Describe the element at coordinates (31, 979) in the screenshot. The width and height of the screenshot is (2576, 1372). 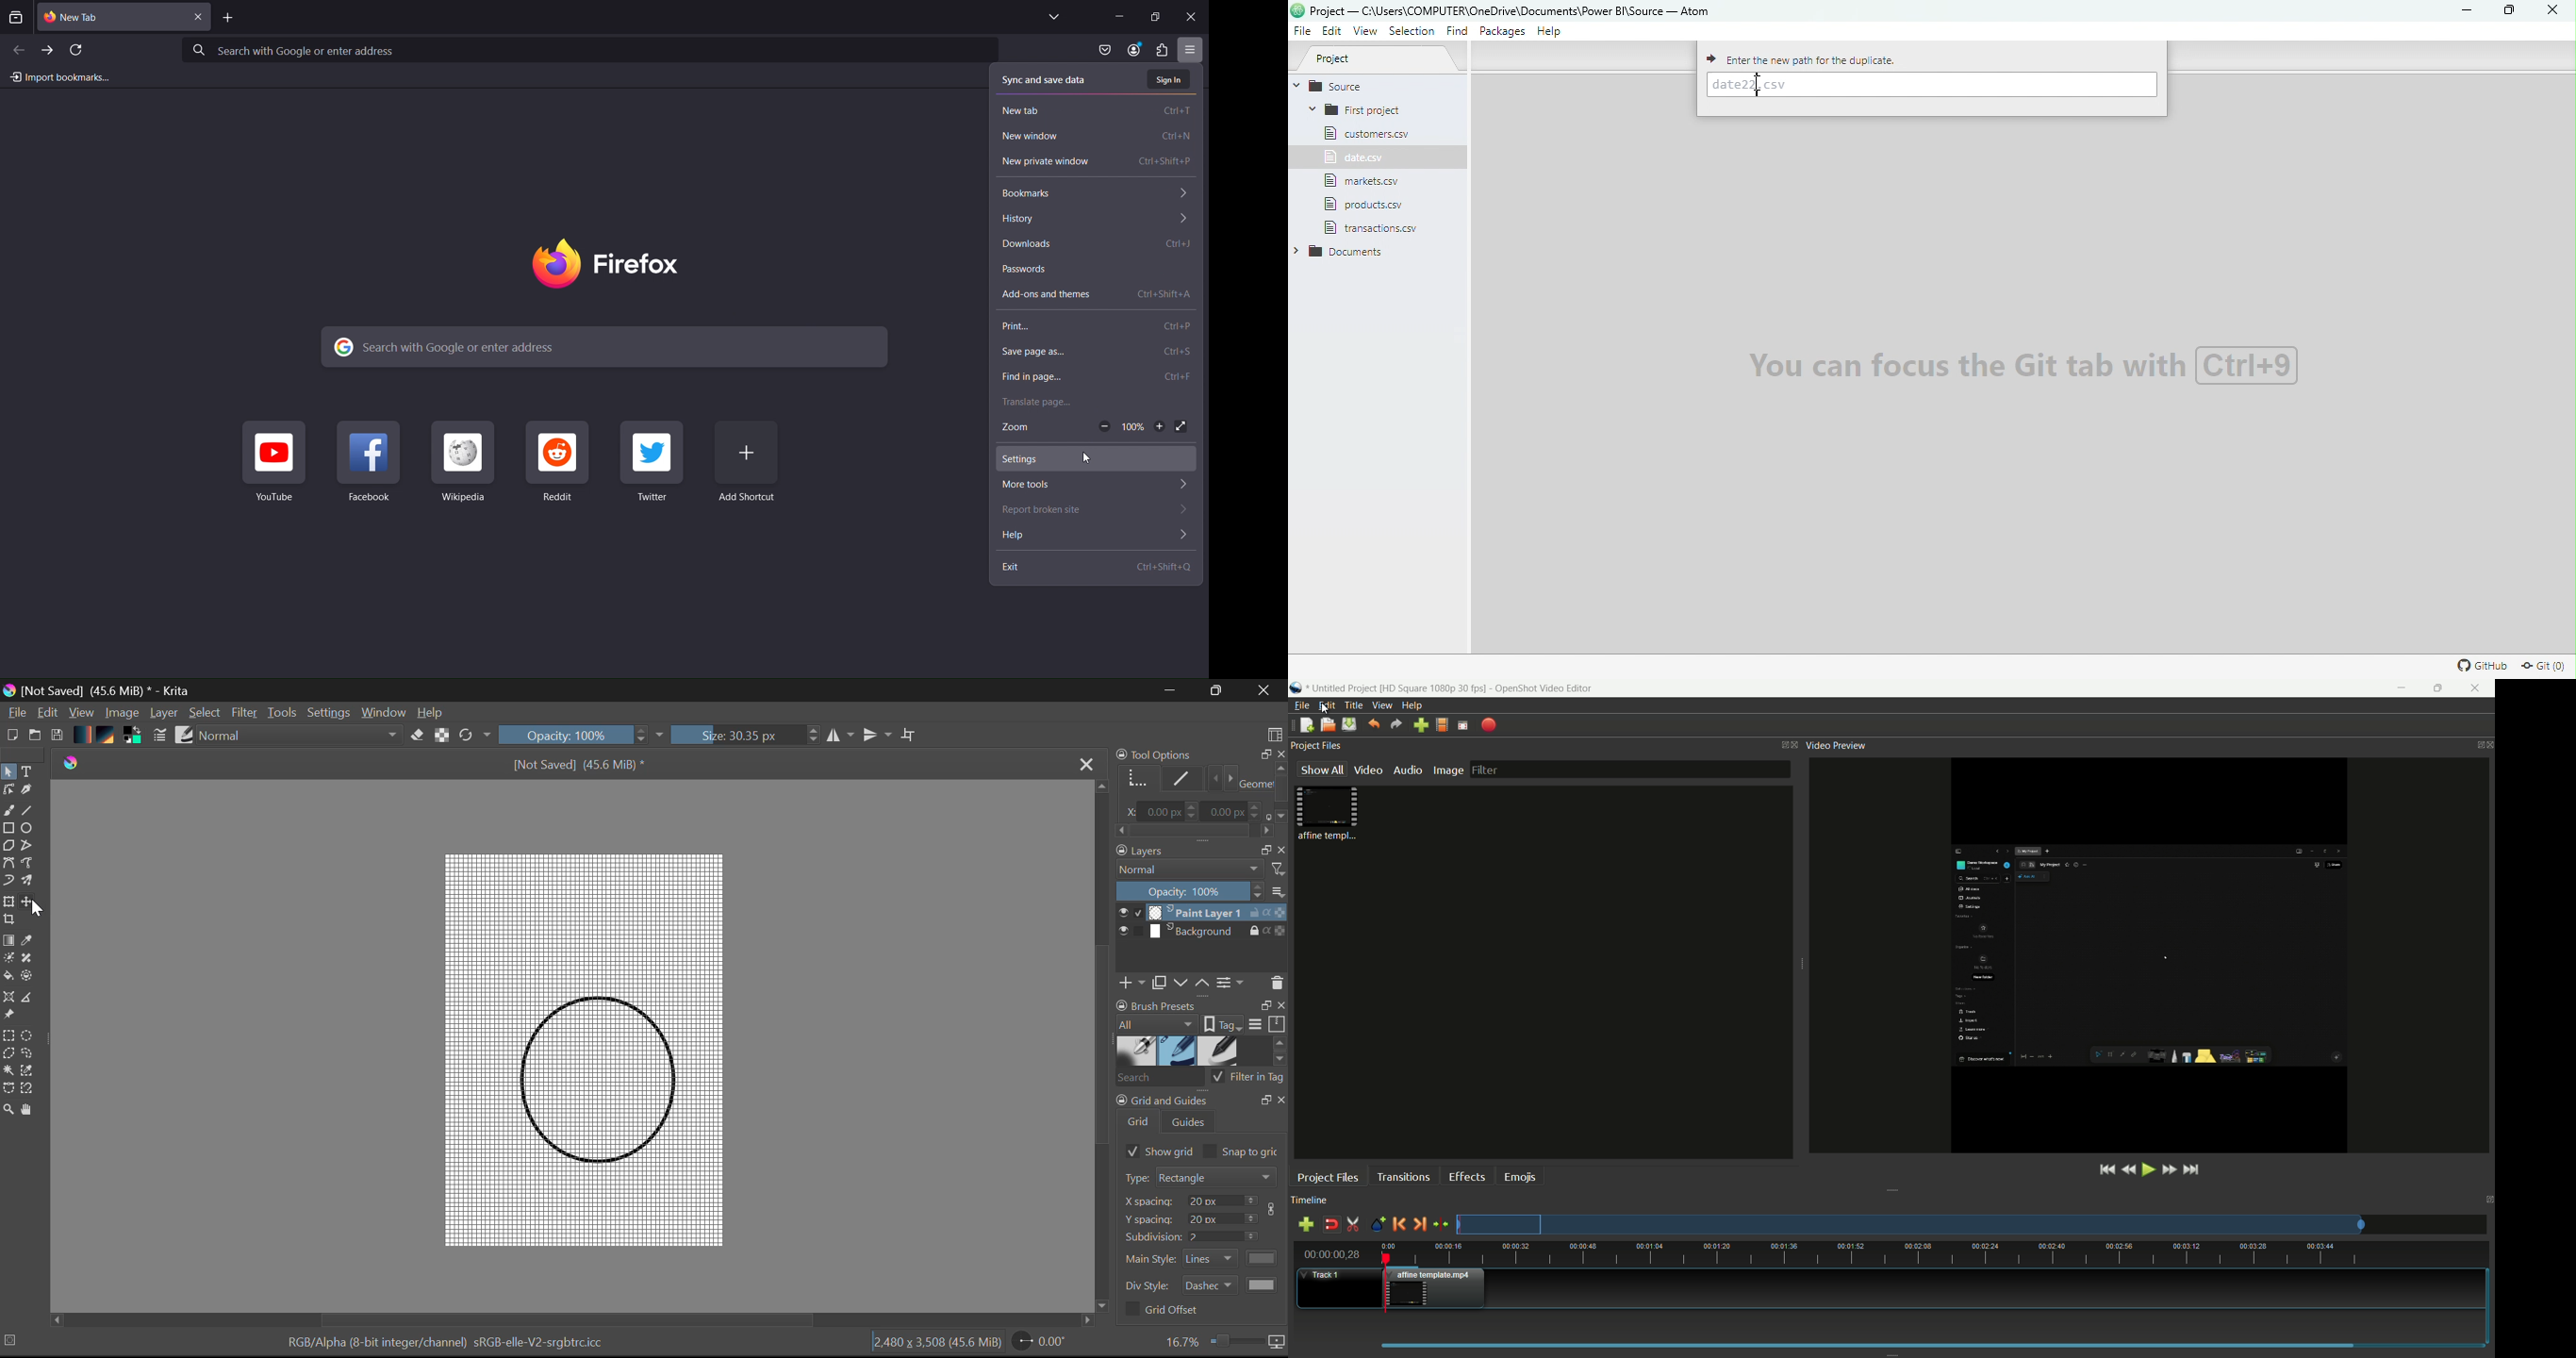
I see `Enclose and Fill` at that location.